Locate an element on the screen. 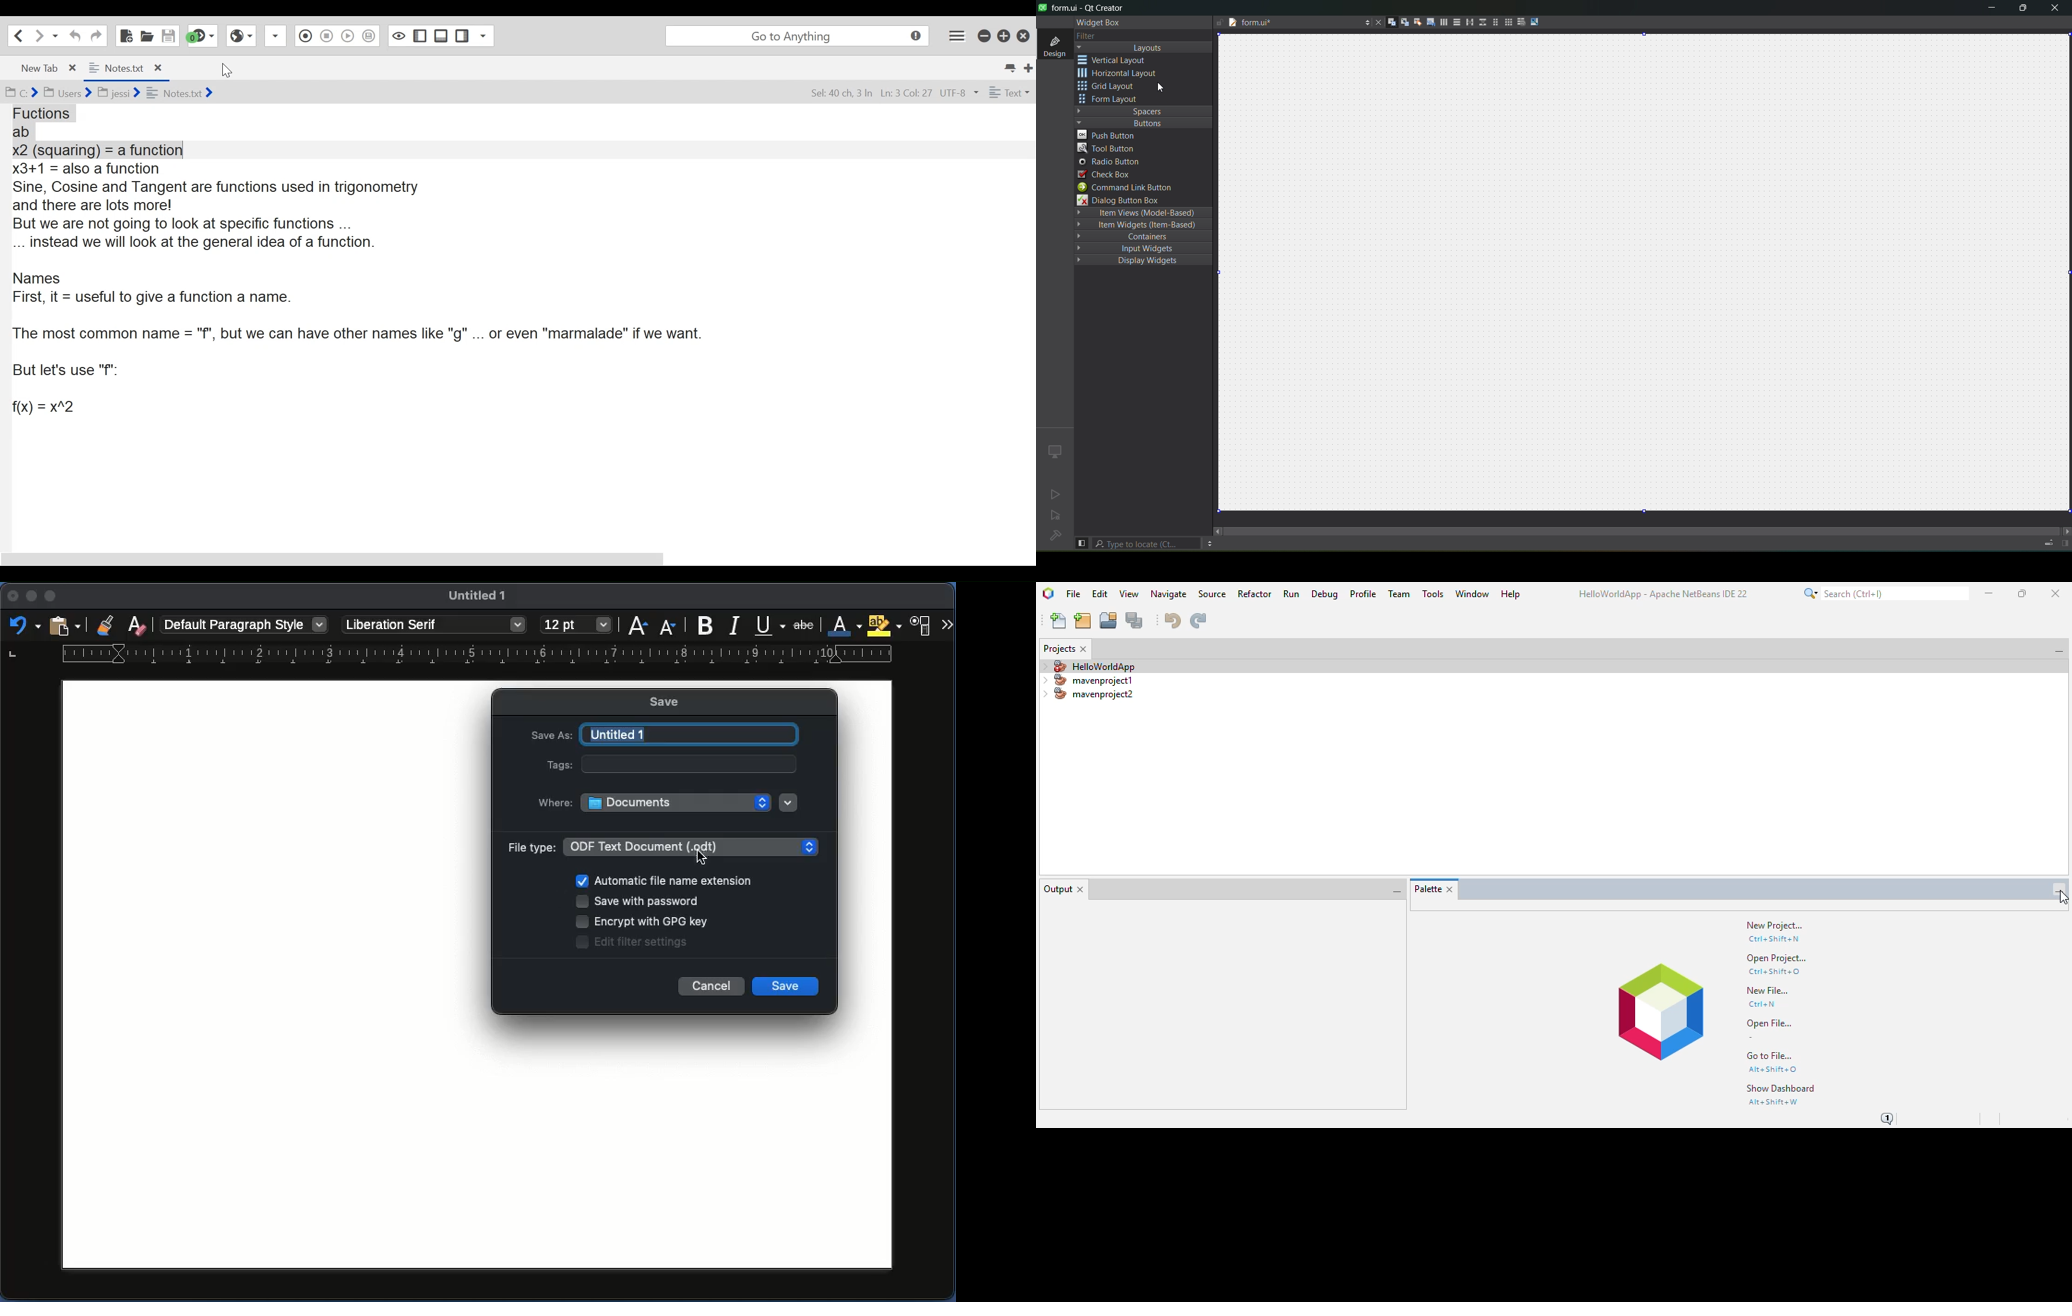  scroll bar is located at coordinates (1642, 527).